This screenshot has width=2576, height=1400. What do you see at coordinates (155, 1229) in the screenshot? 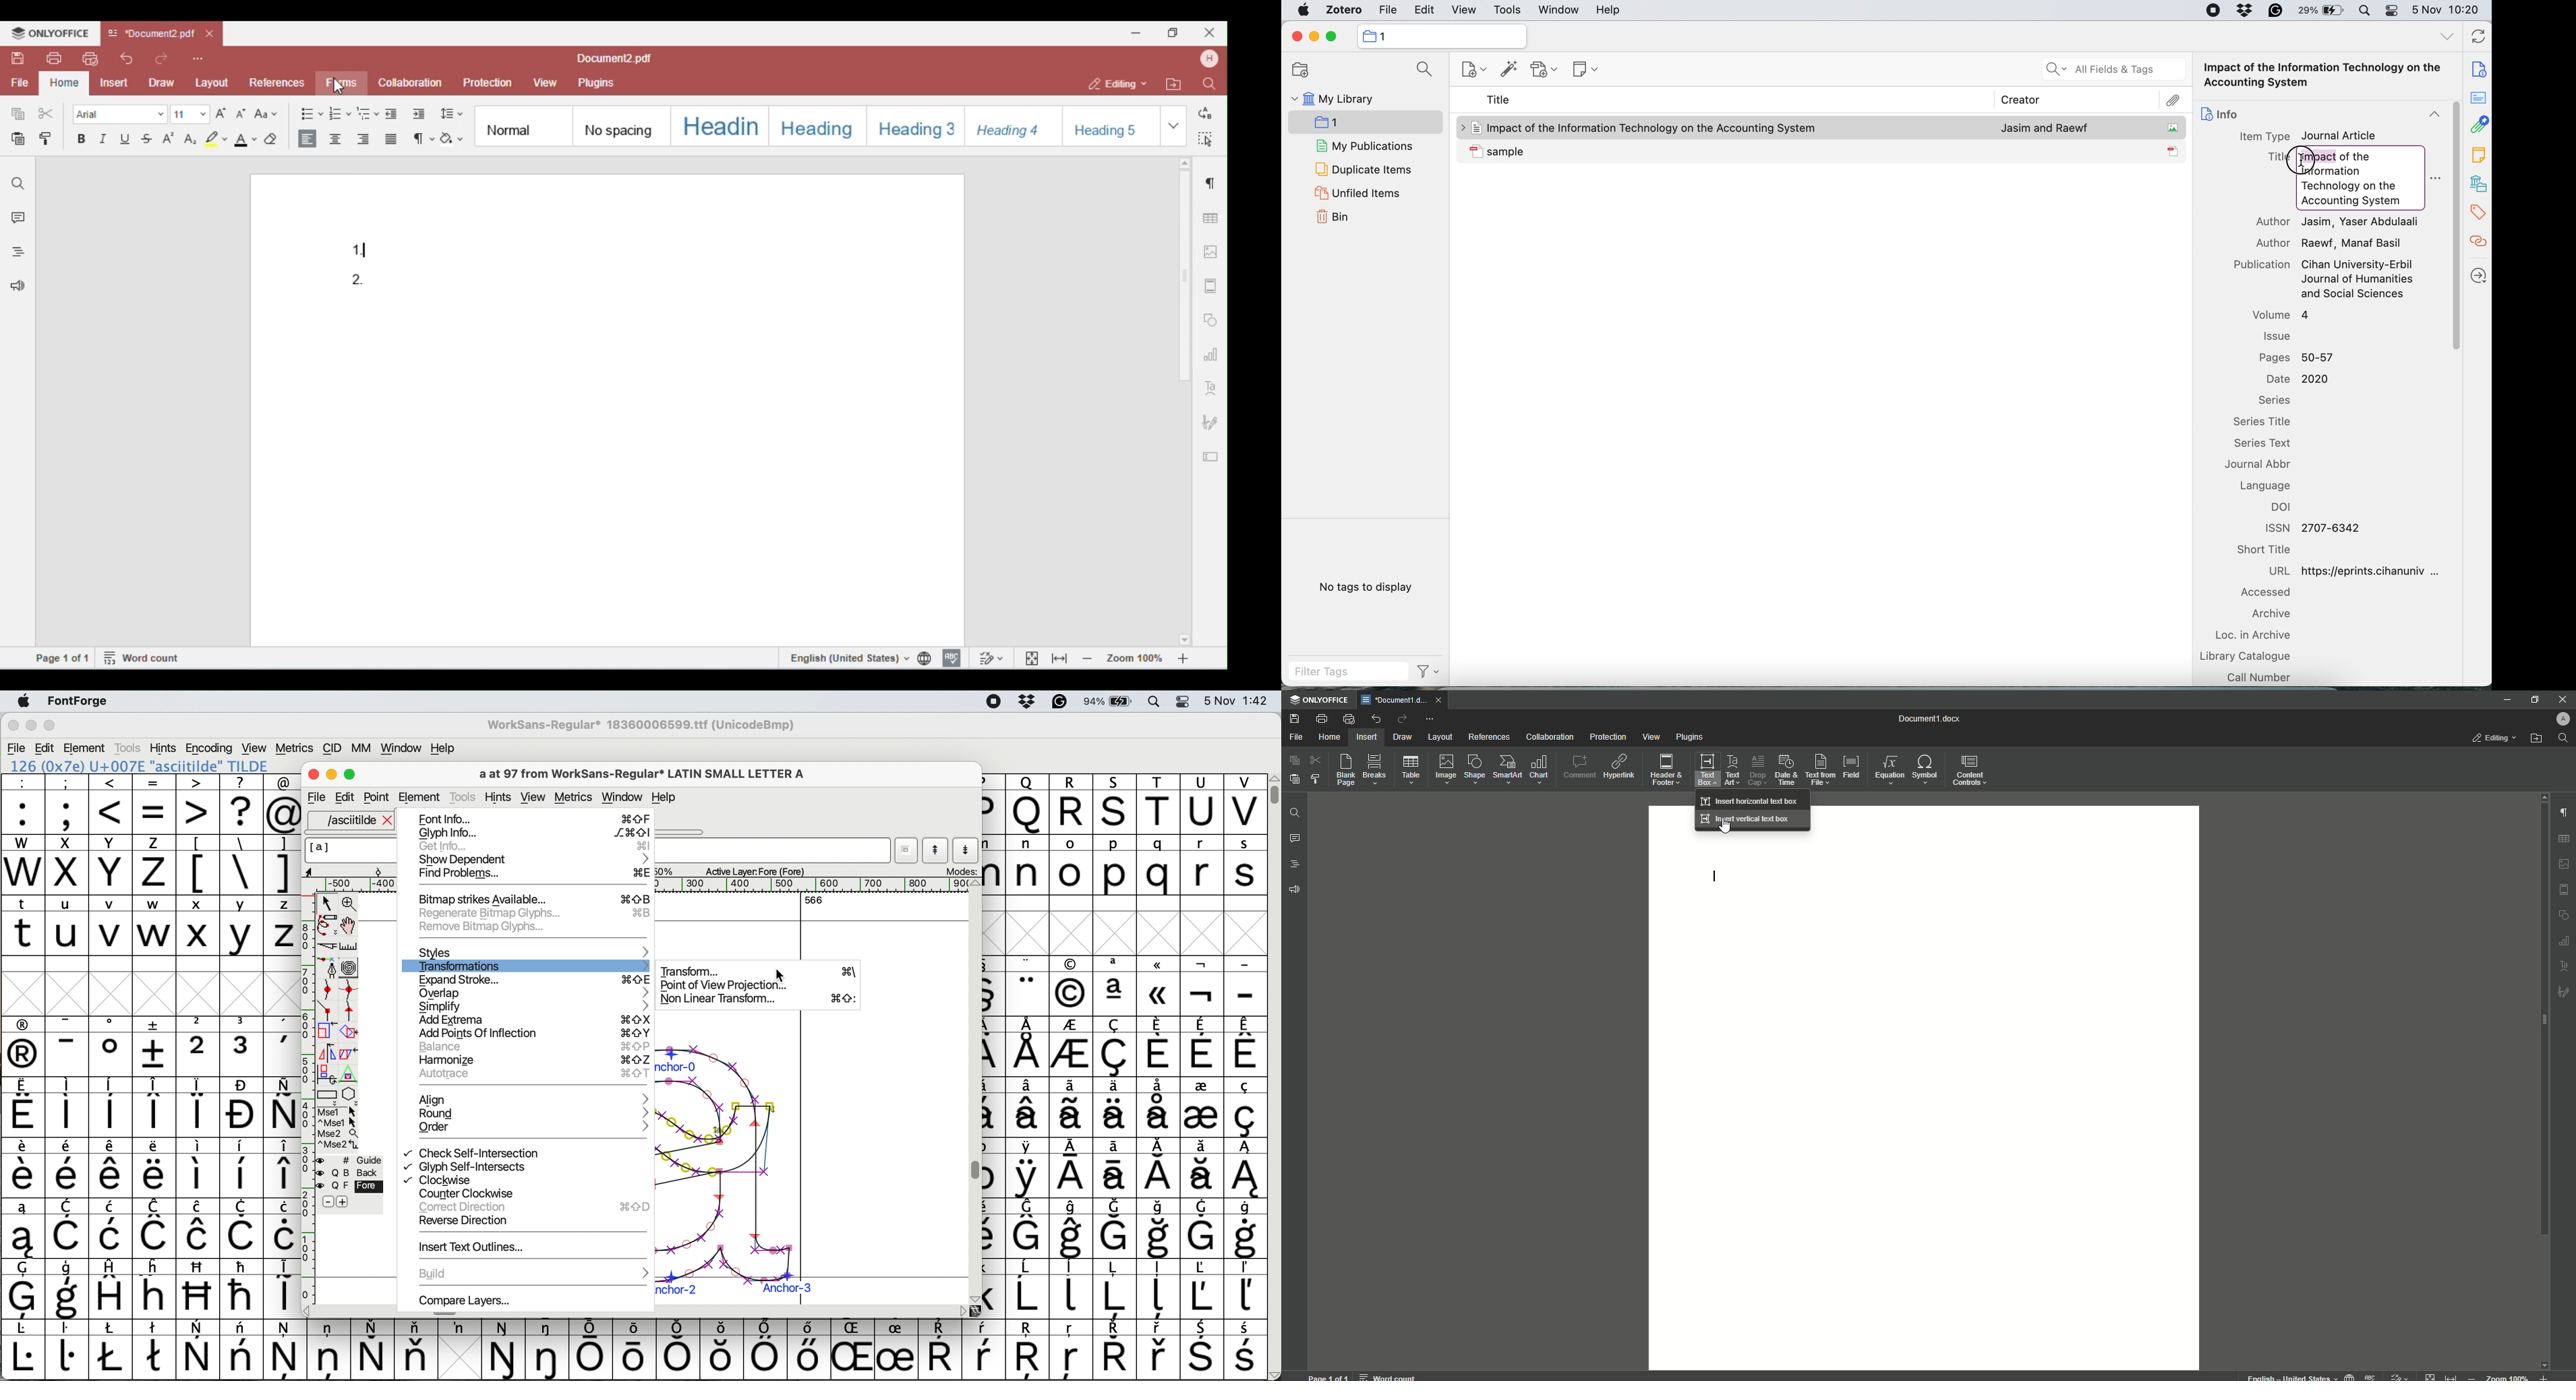
I see `symbol` at bounding box center [155, 1229].